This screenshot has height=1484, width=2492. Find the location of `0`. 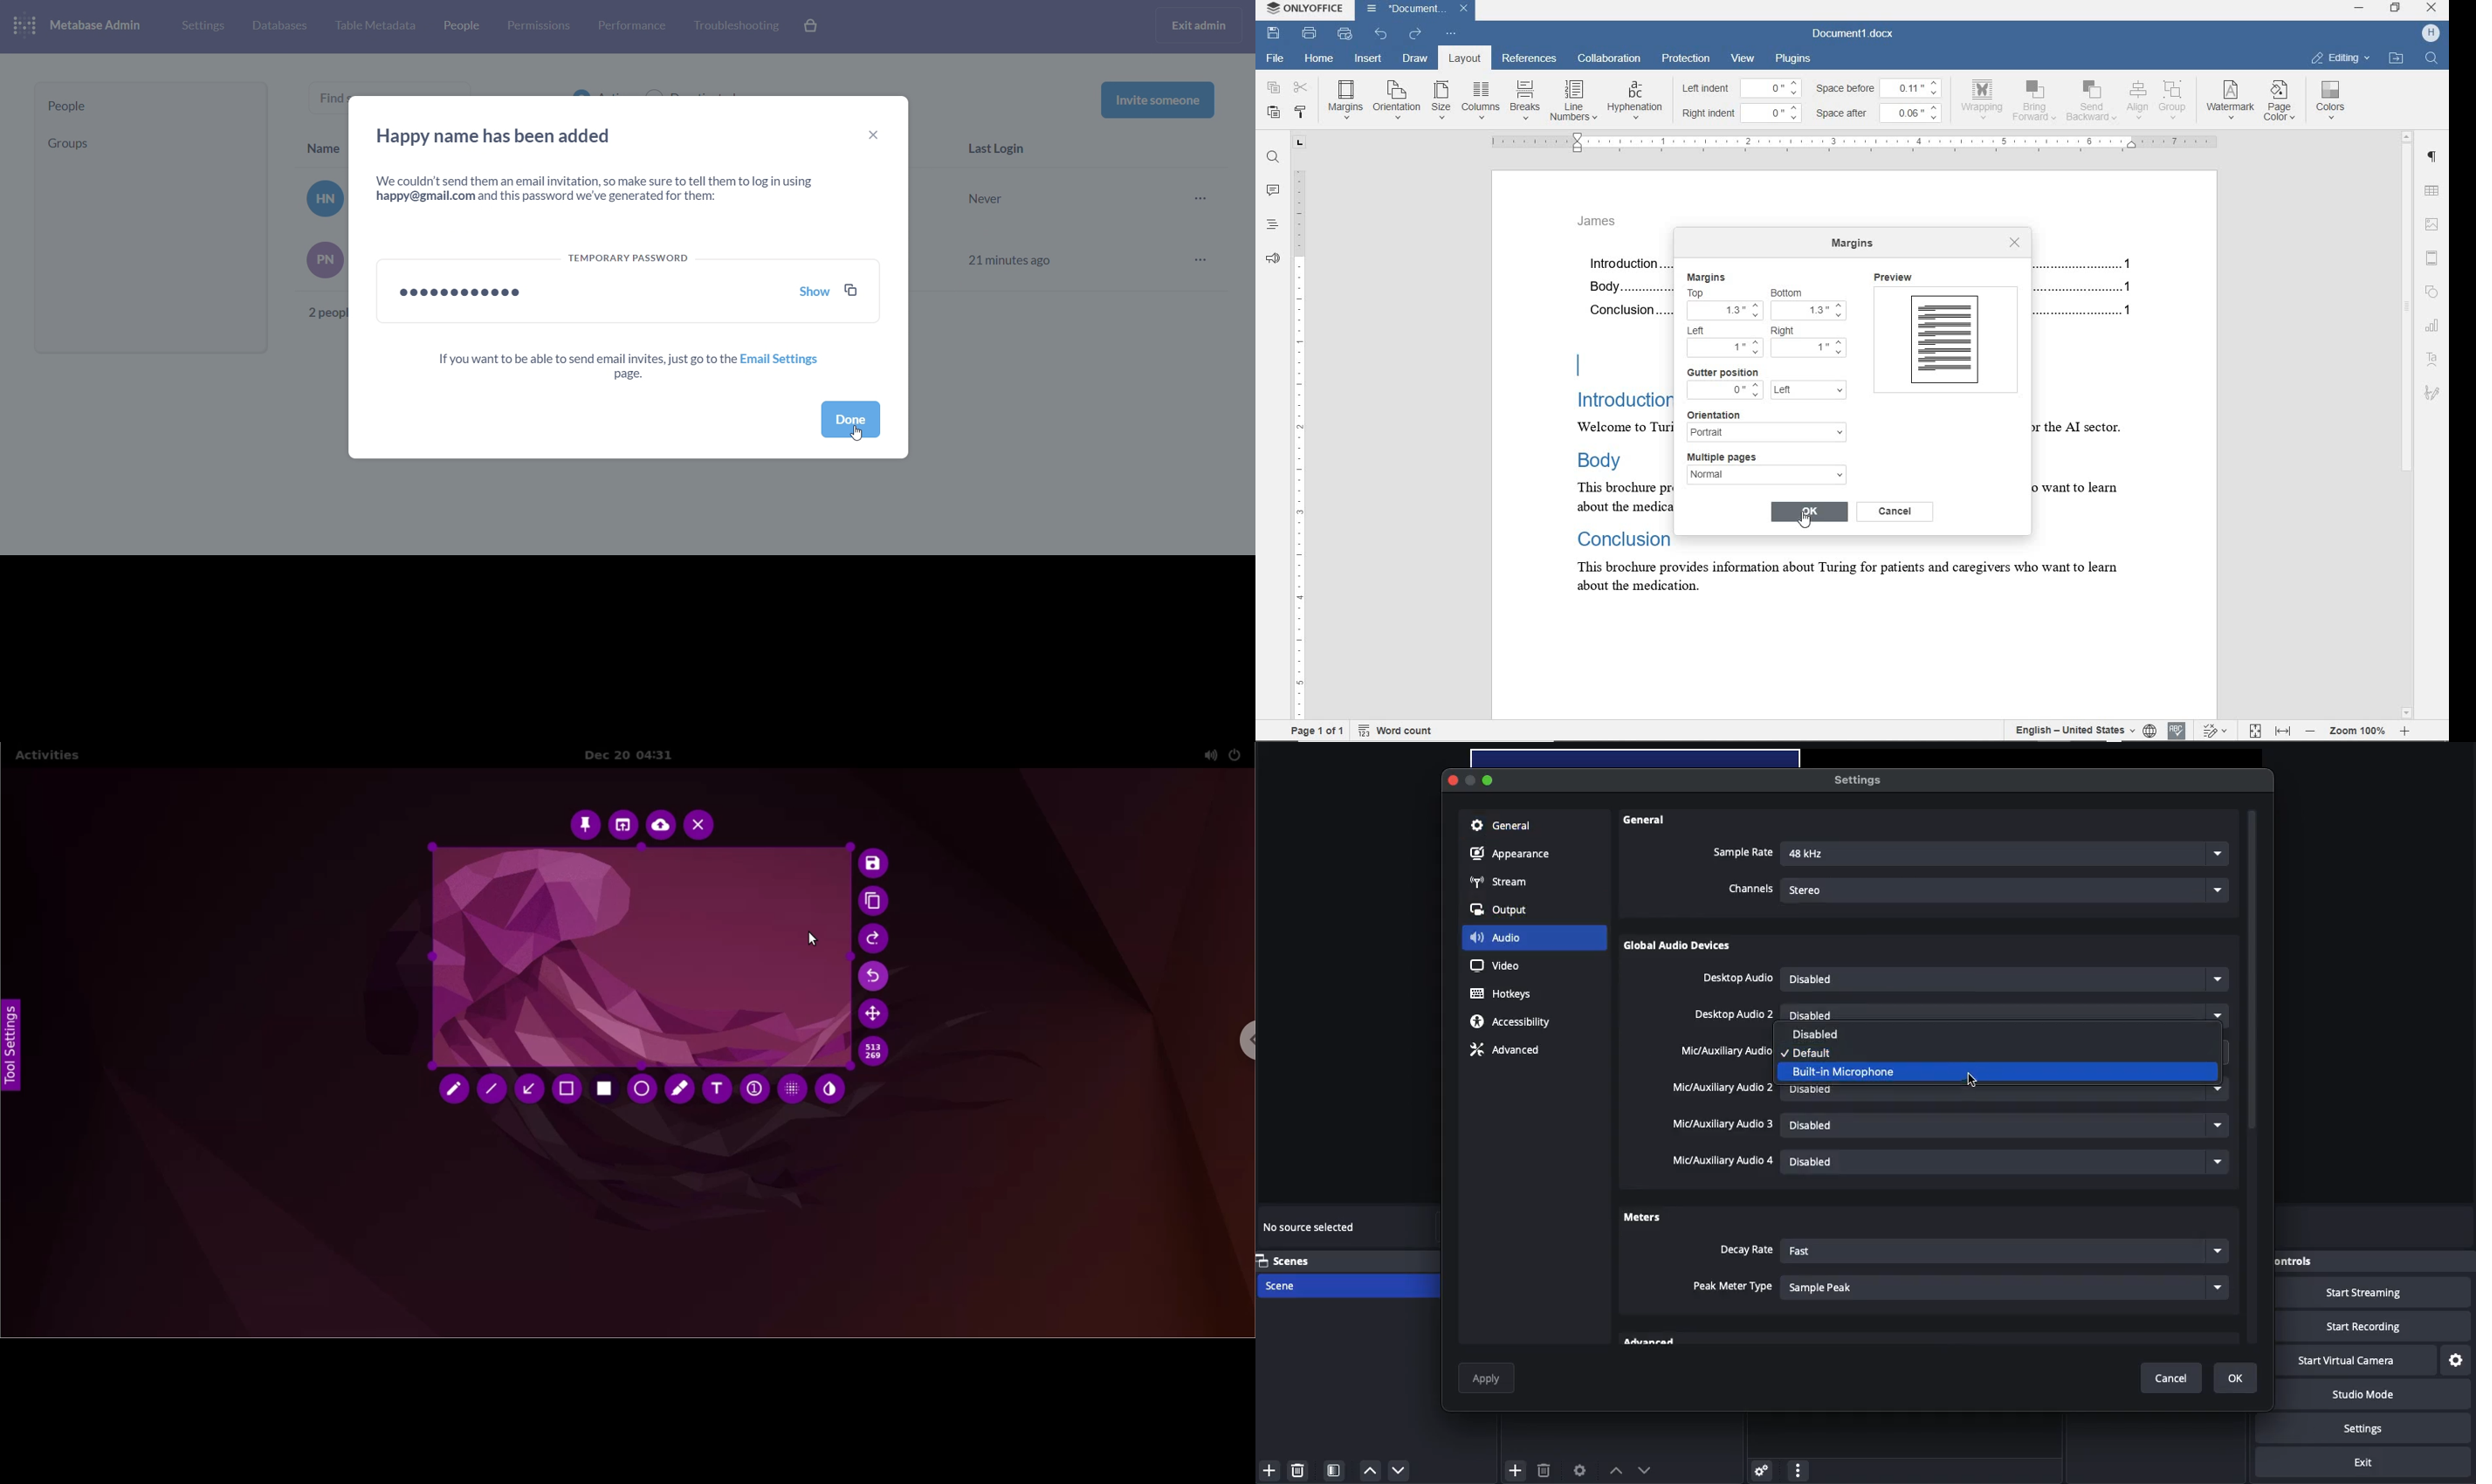

0 is located at coordinates (1774, 111).